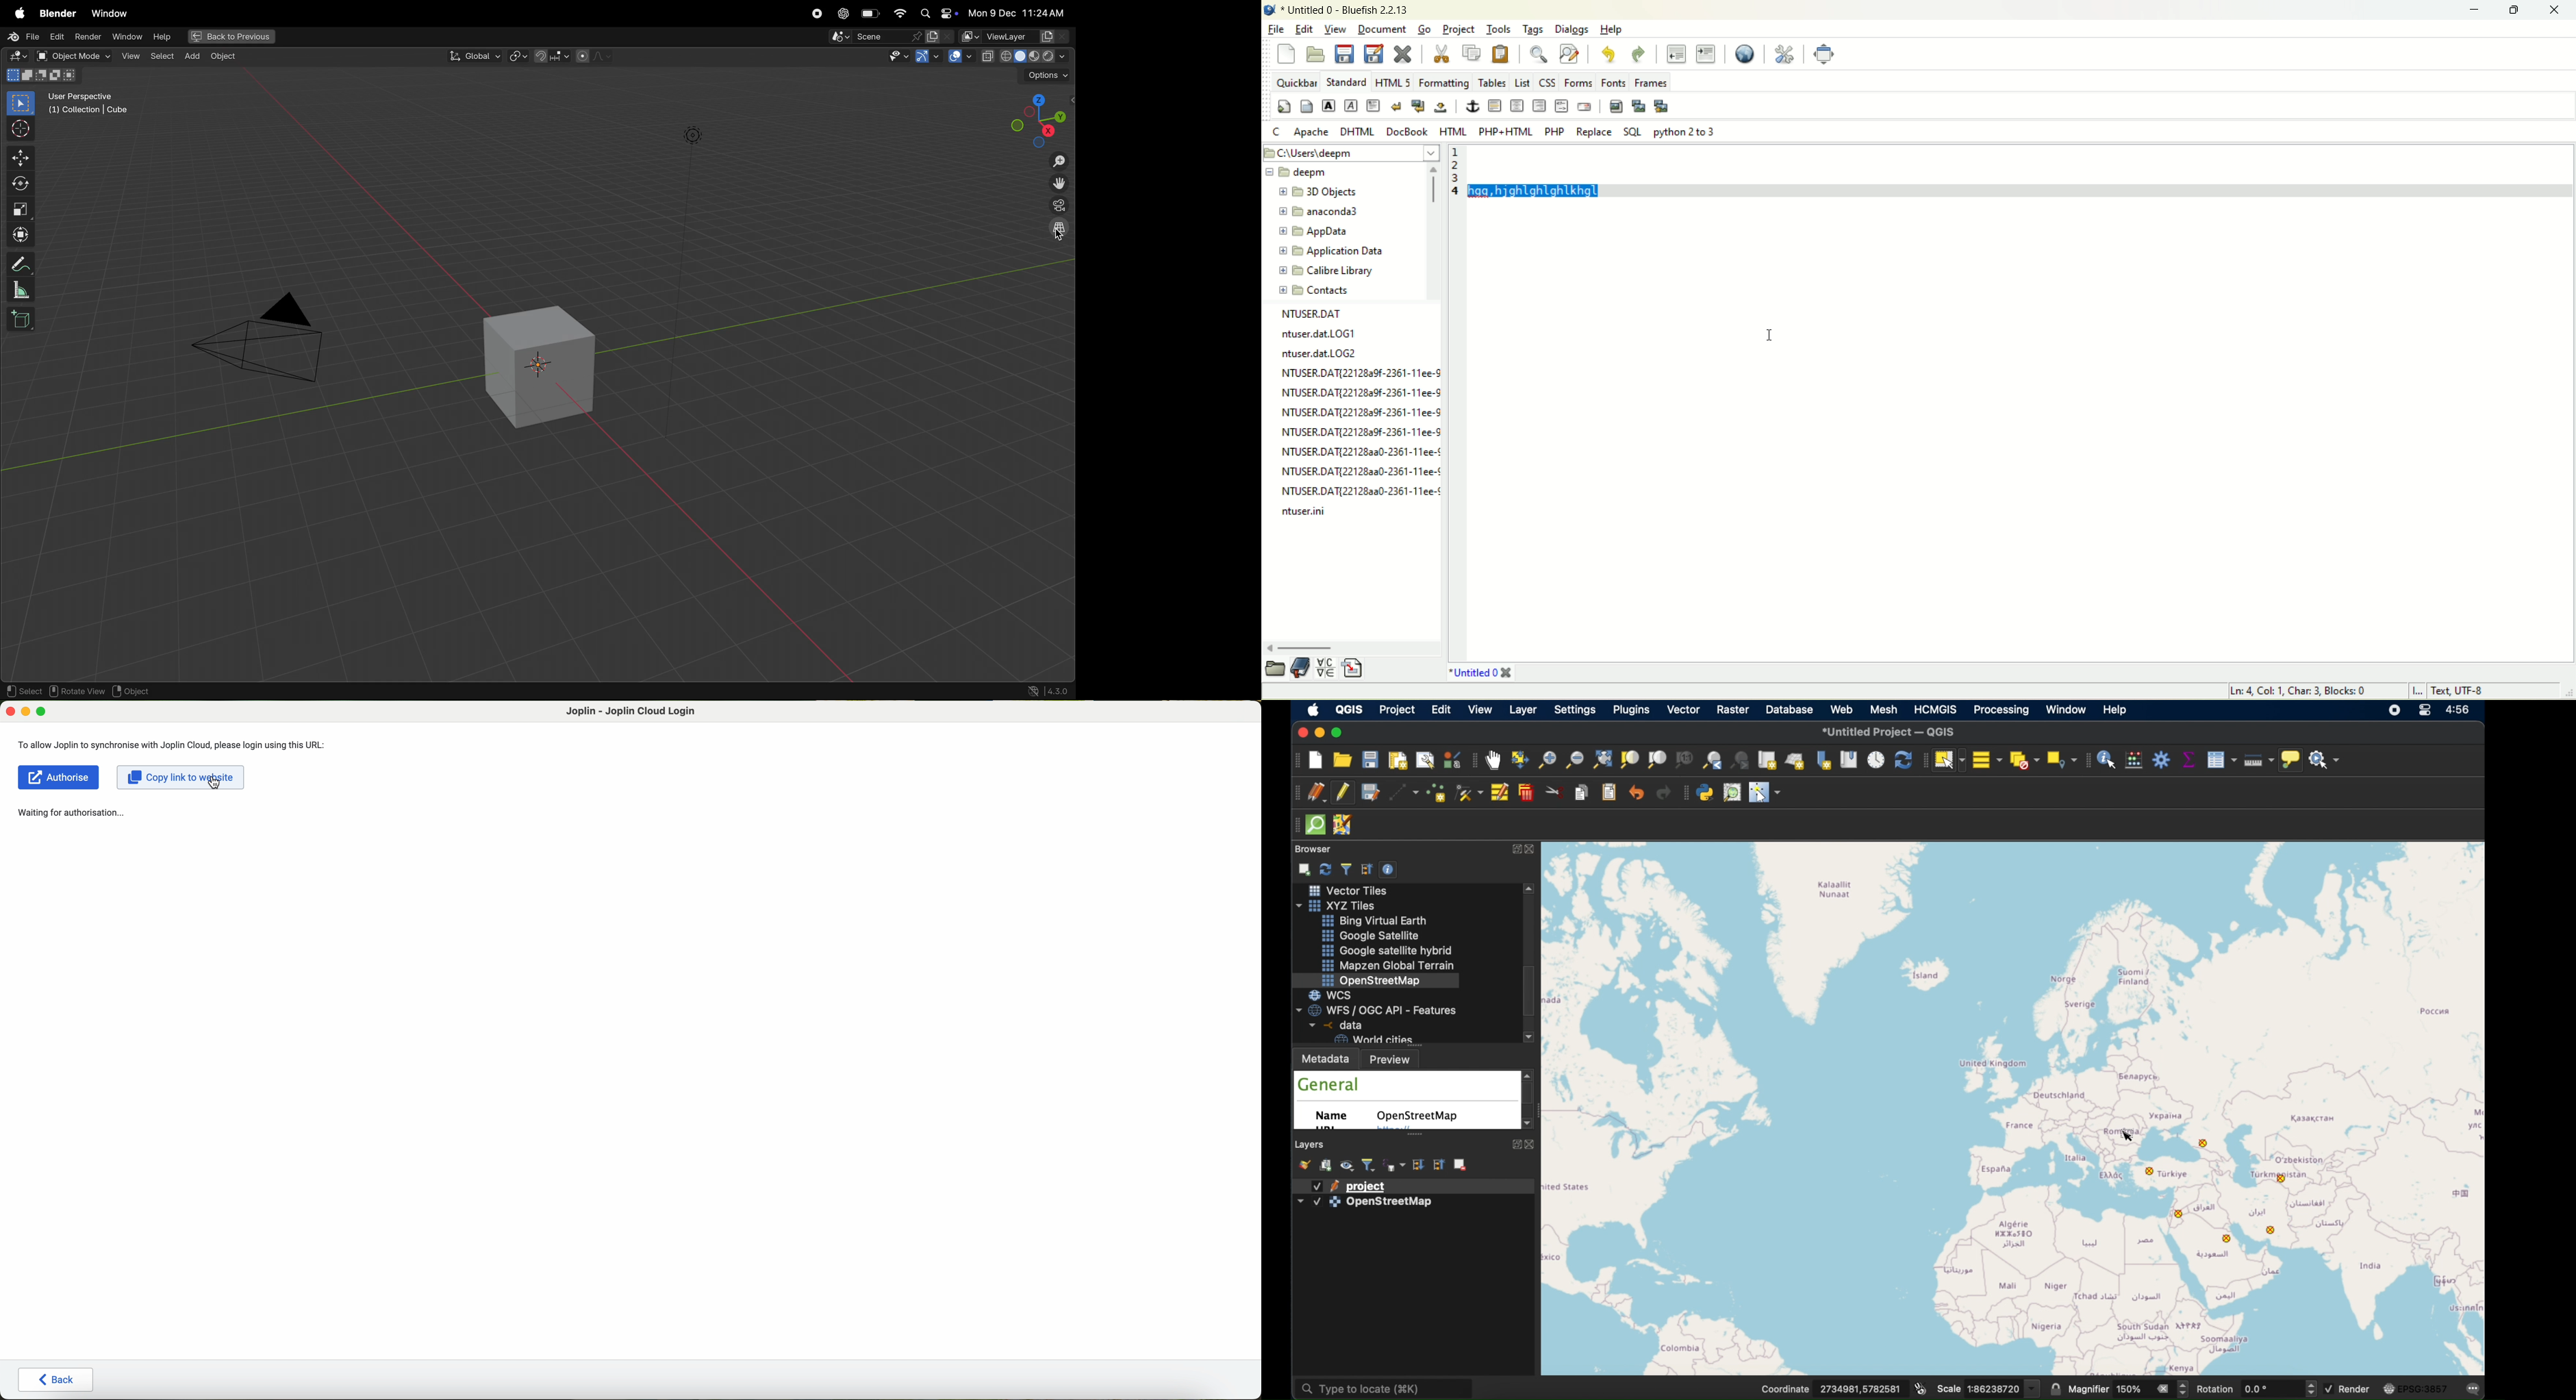  Describe the element at coordinates (1508, 672) in the screenshot. I see `close` at that location.